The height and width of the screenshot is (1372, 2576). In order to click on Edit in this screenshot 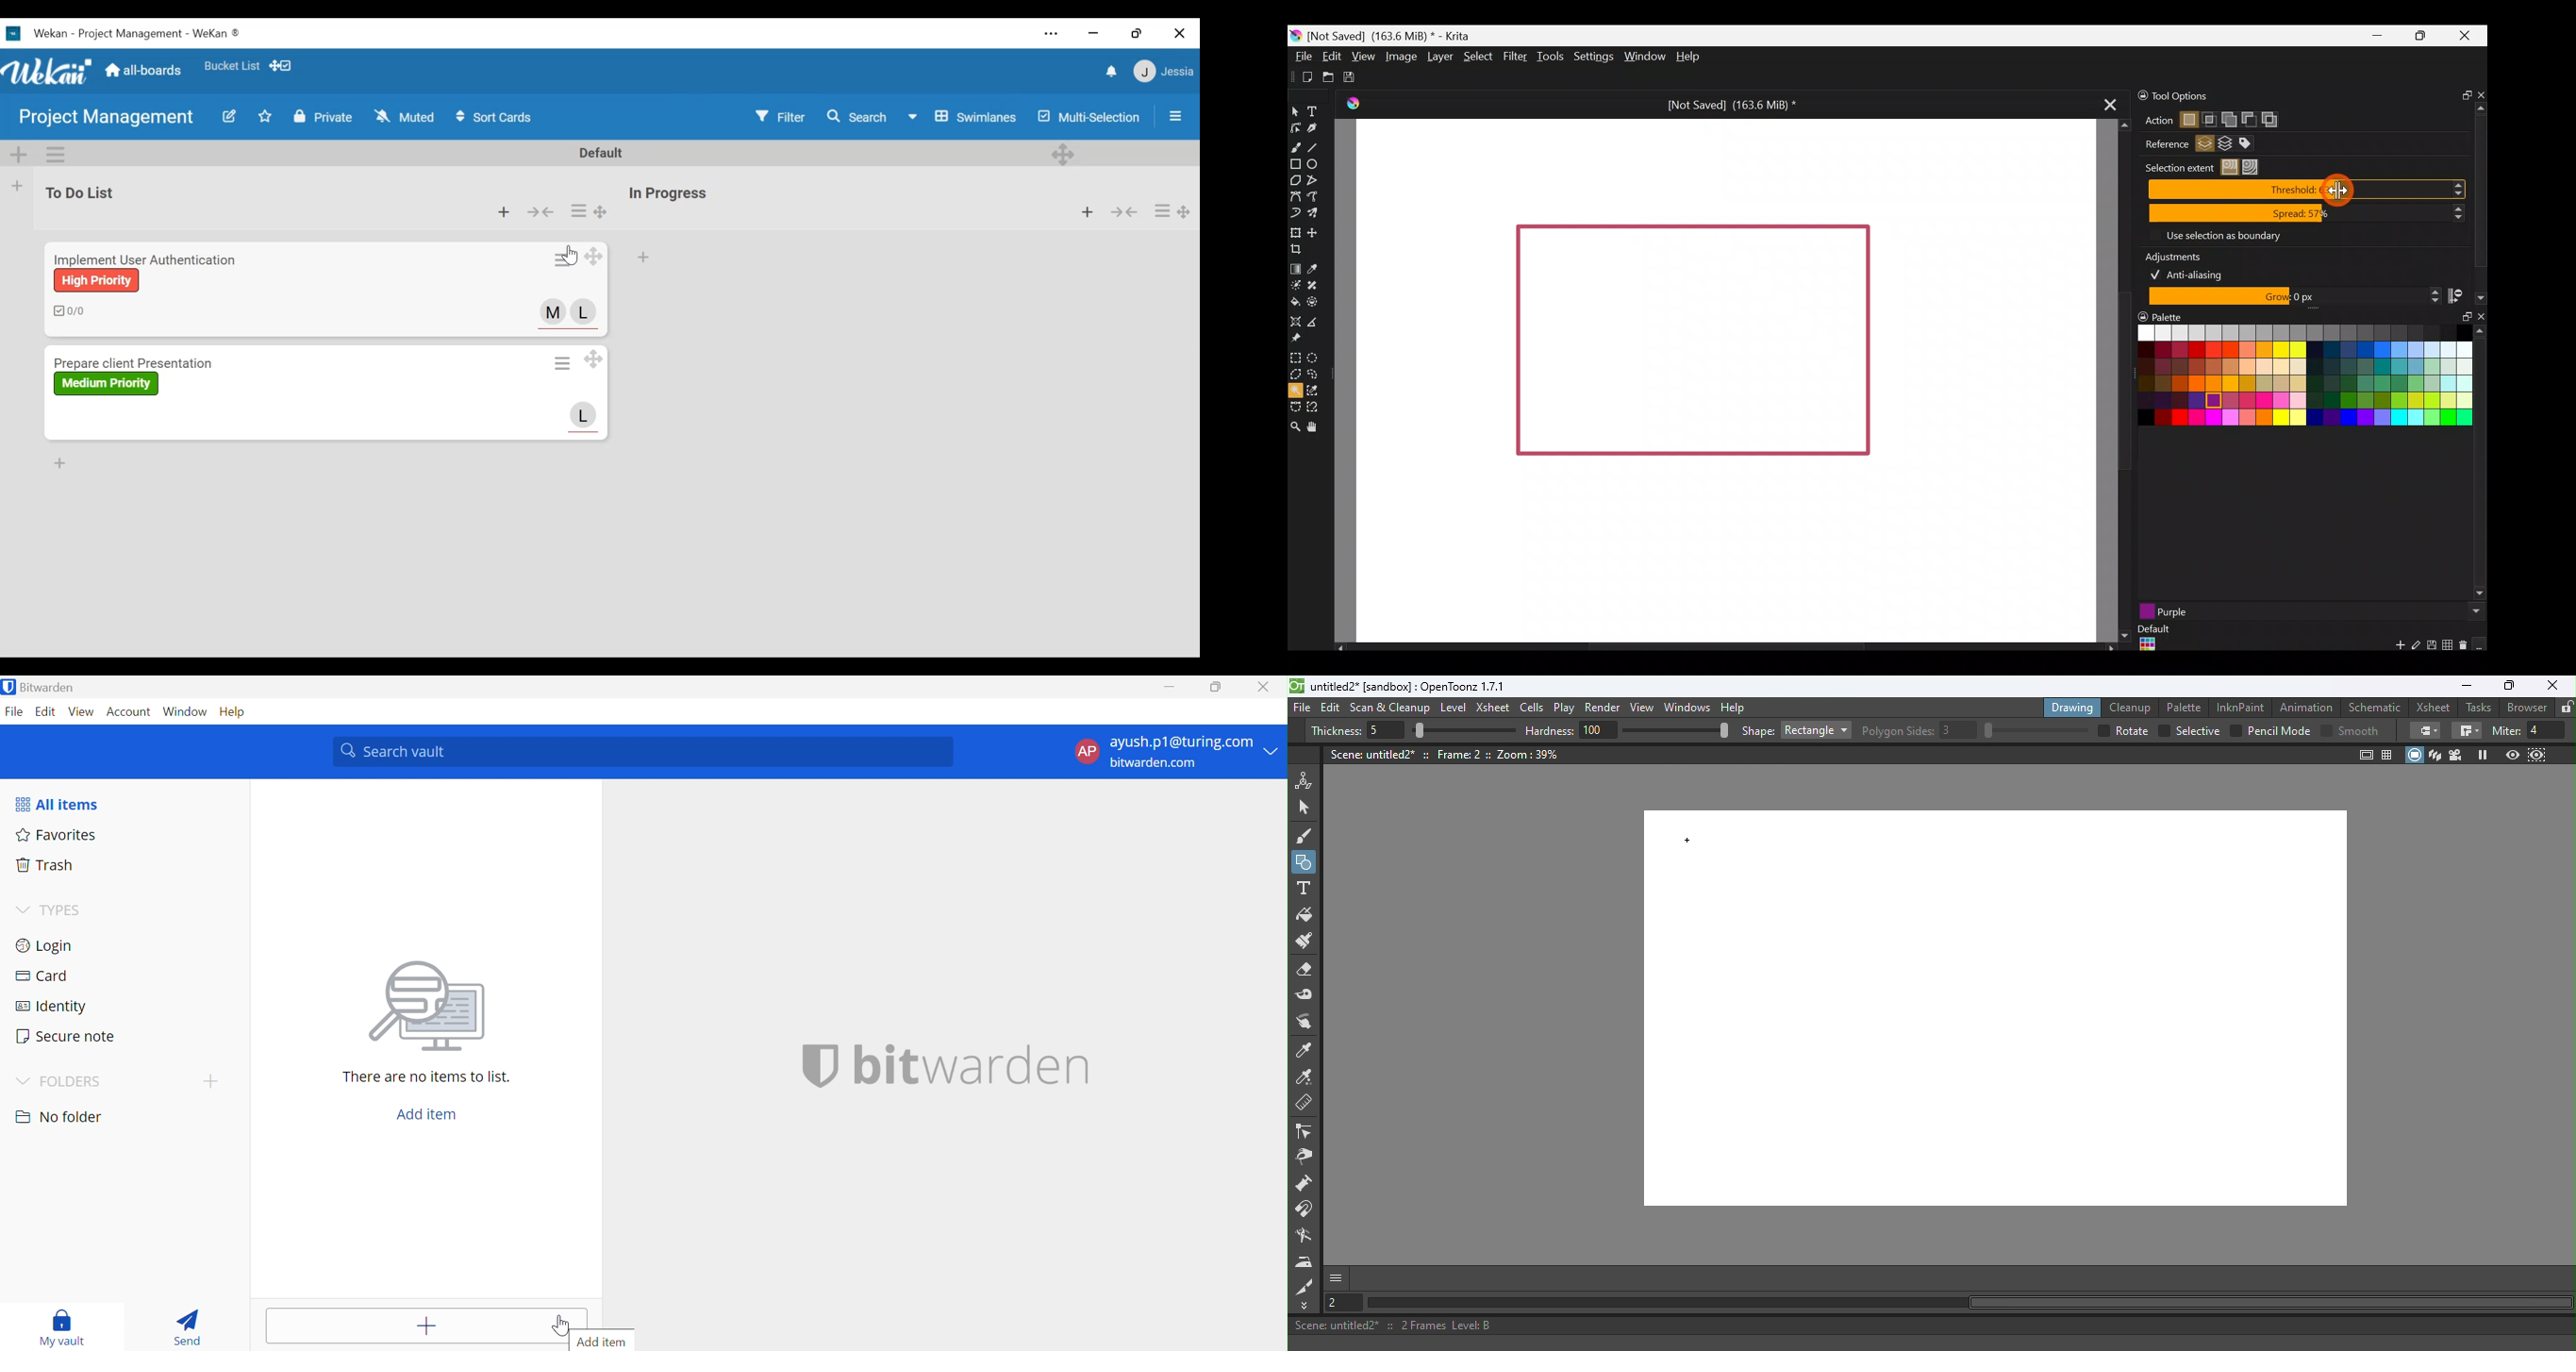, I will do `click(1331, 57)`.